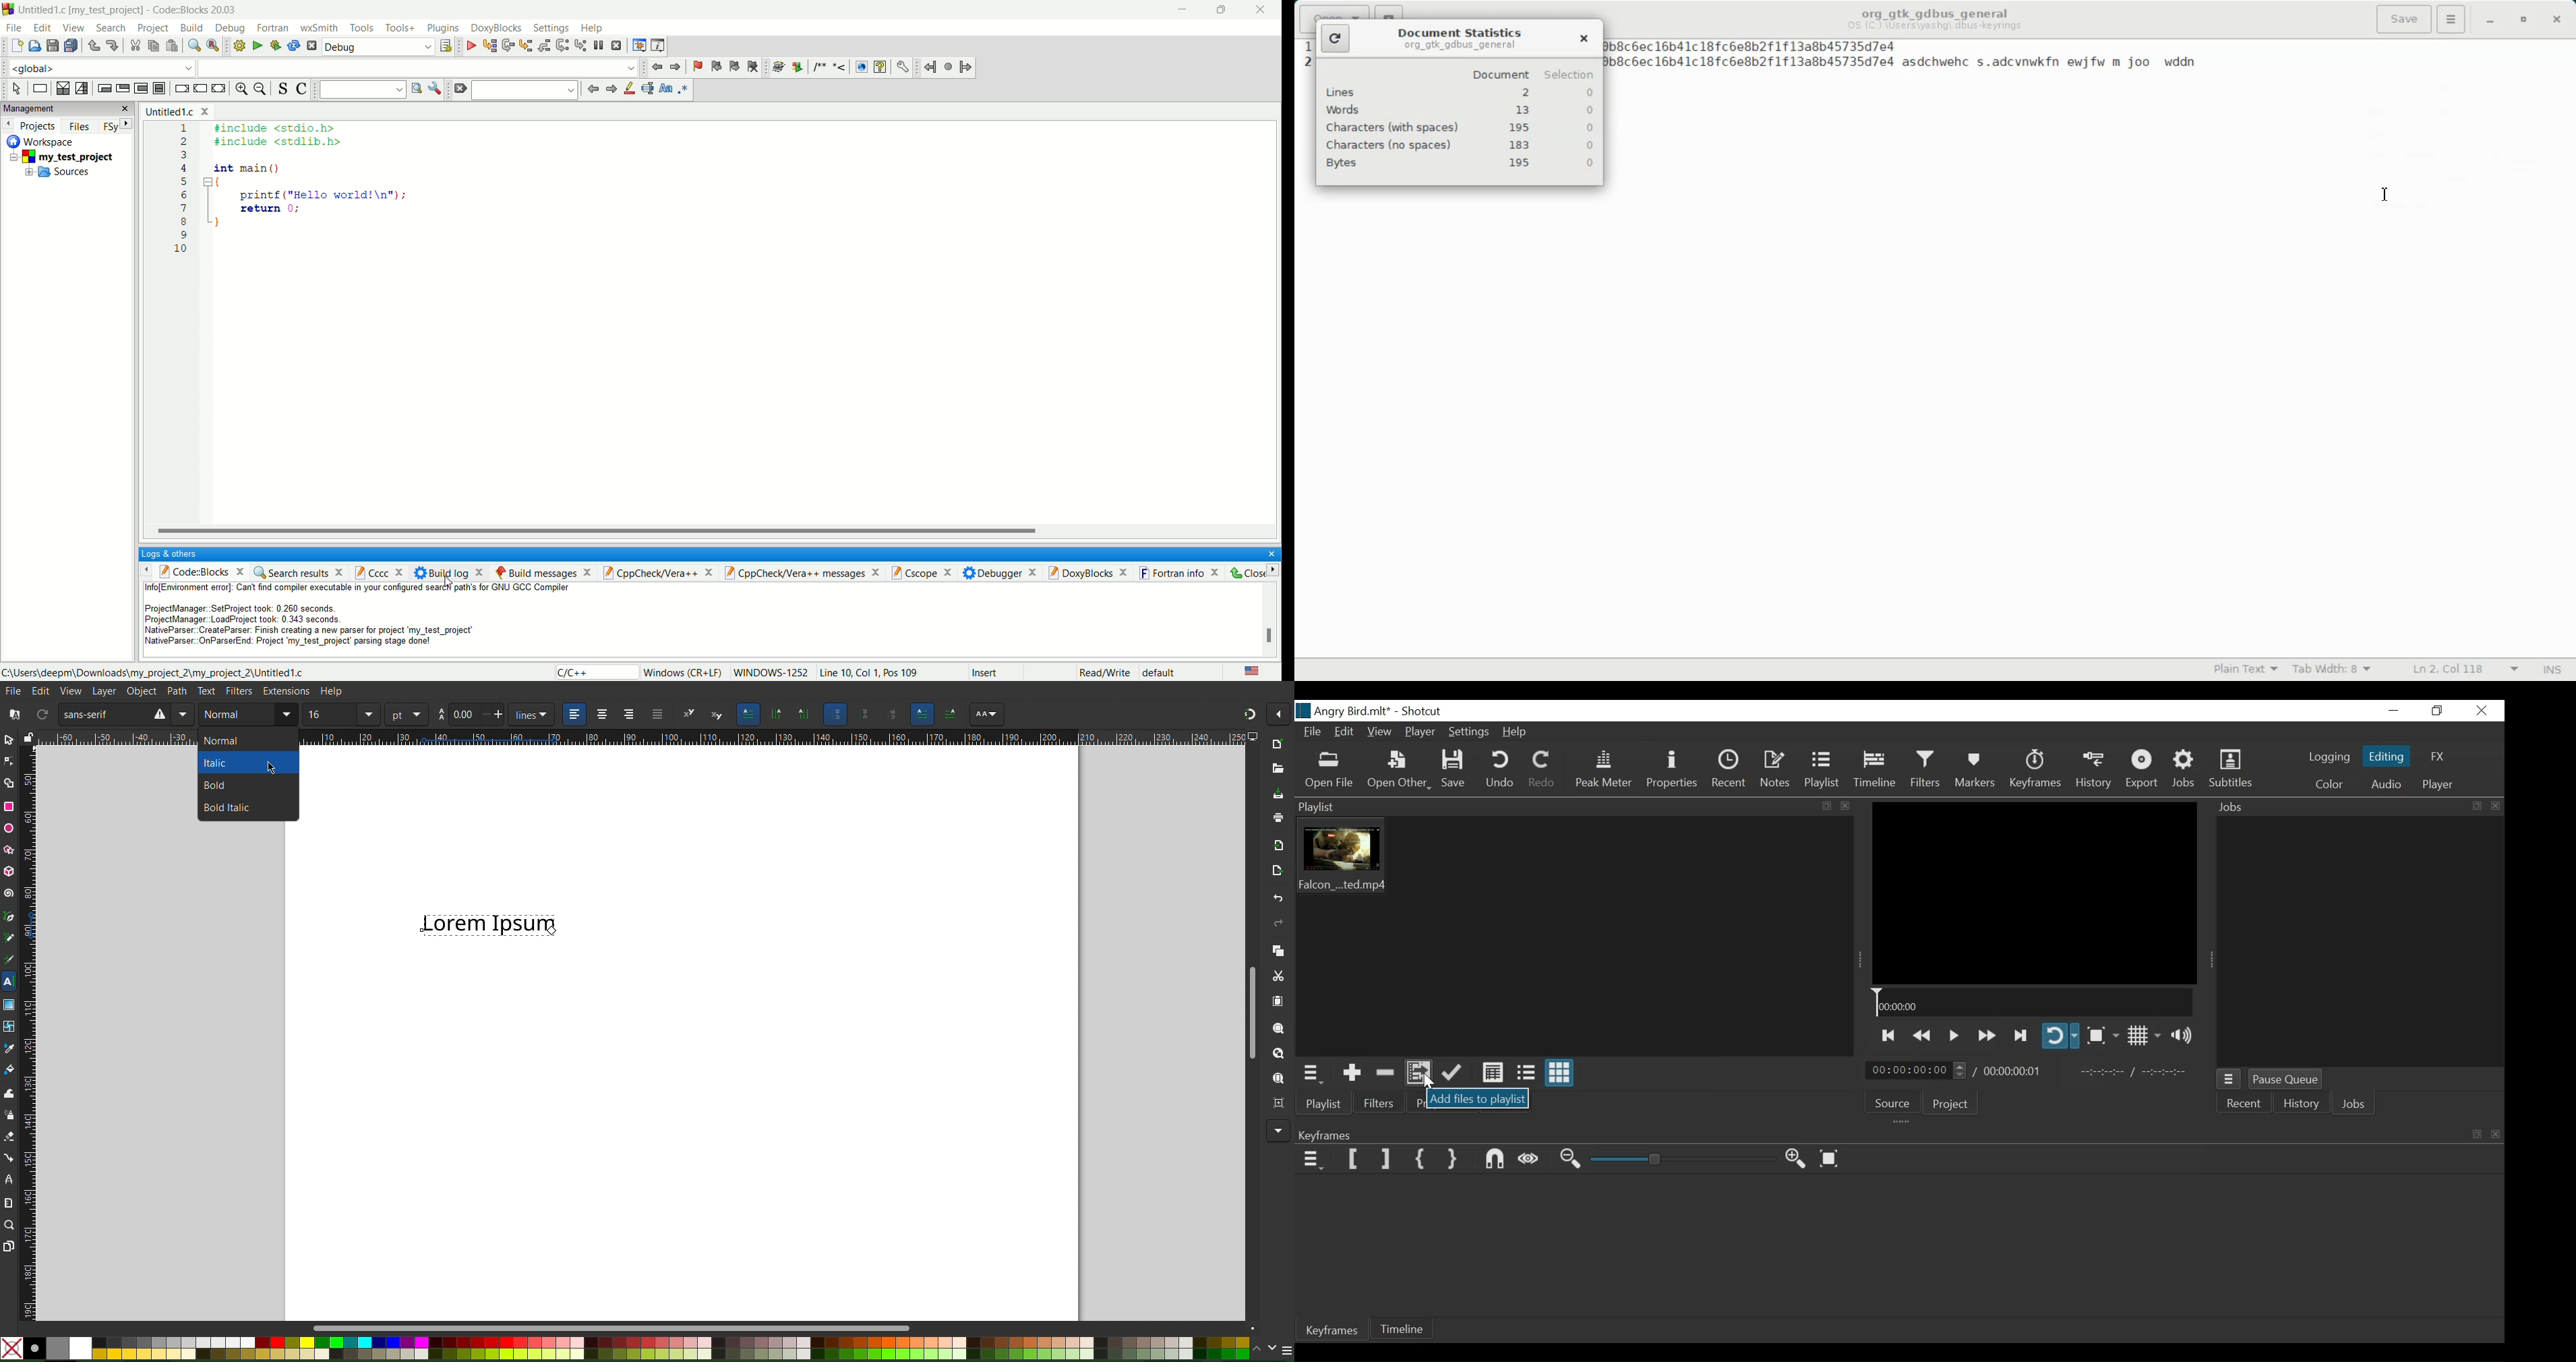  What do you see at coordinates (1267, 552) in the screenshot?
I see `close` at bounding box center [1267, 552].